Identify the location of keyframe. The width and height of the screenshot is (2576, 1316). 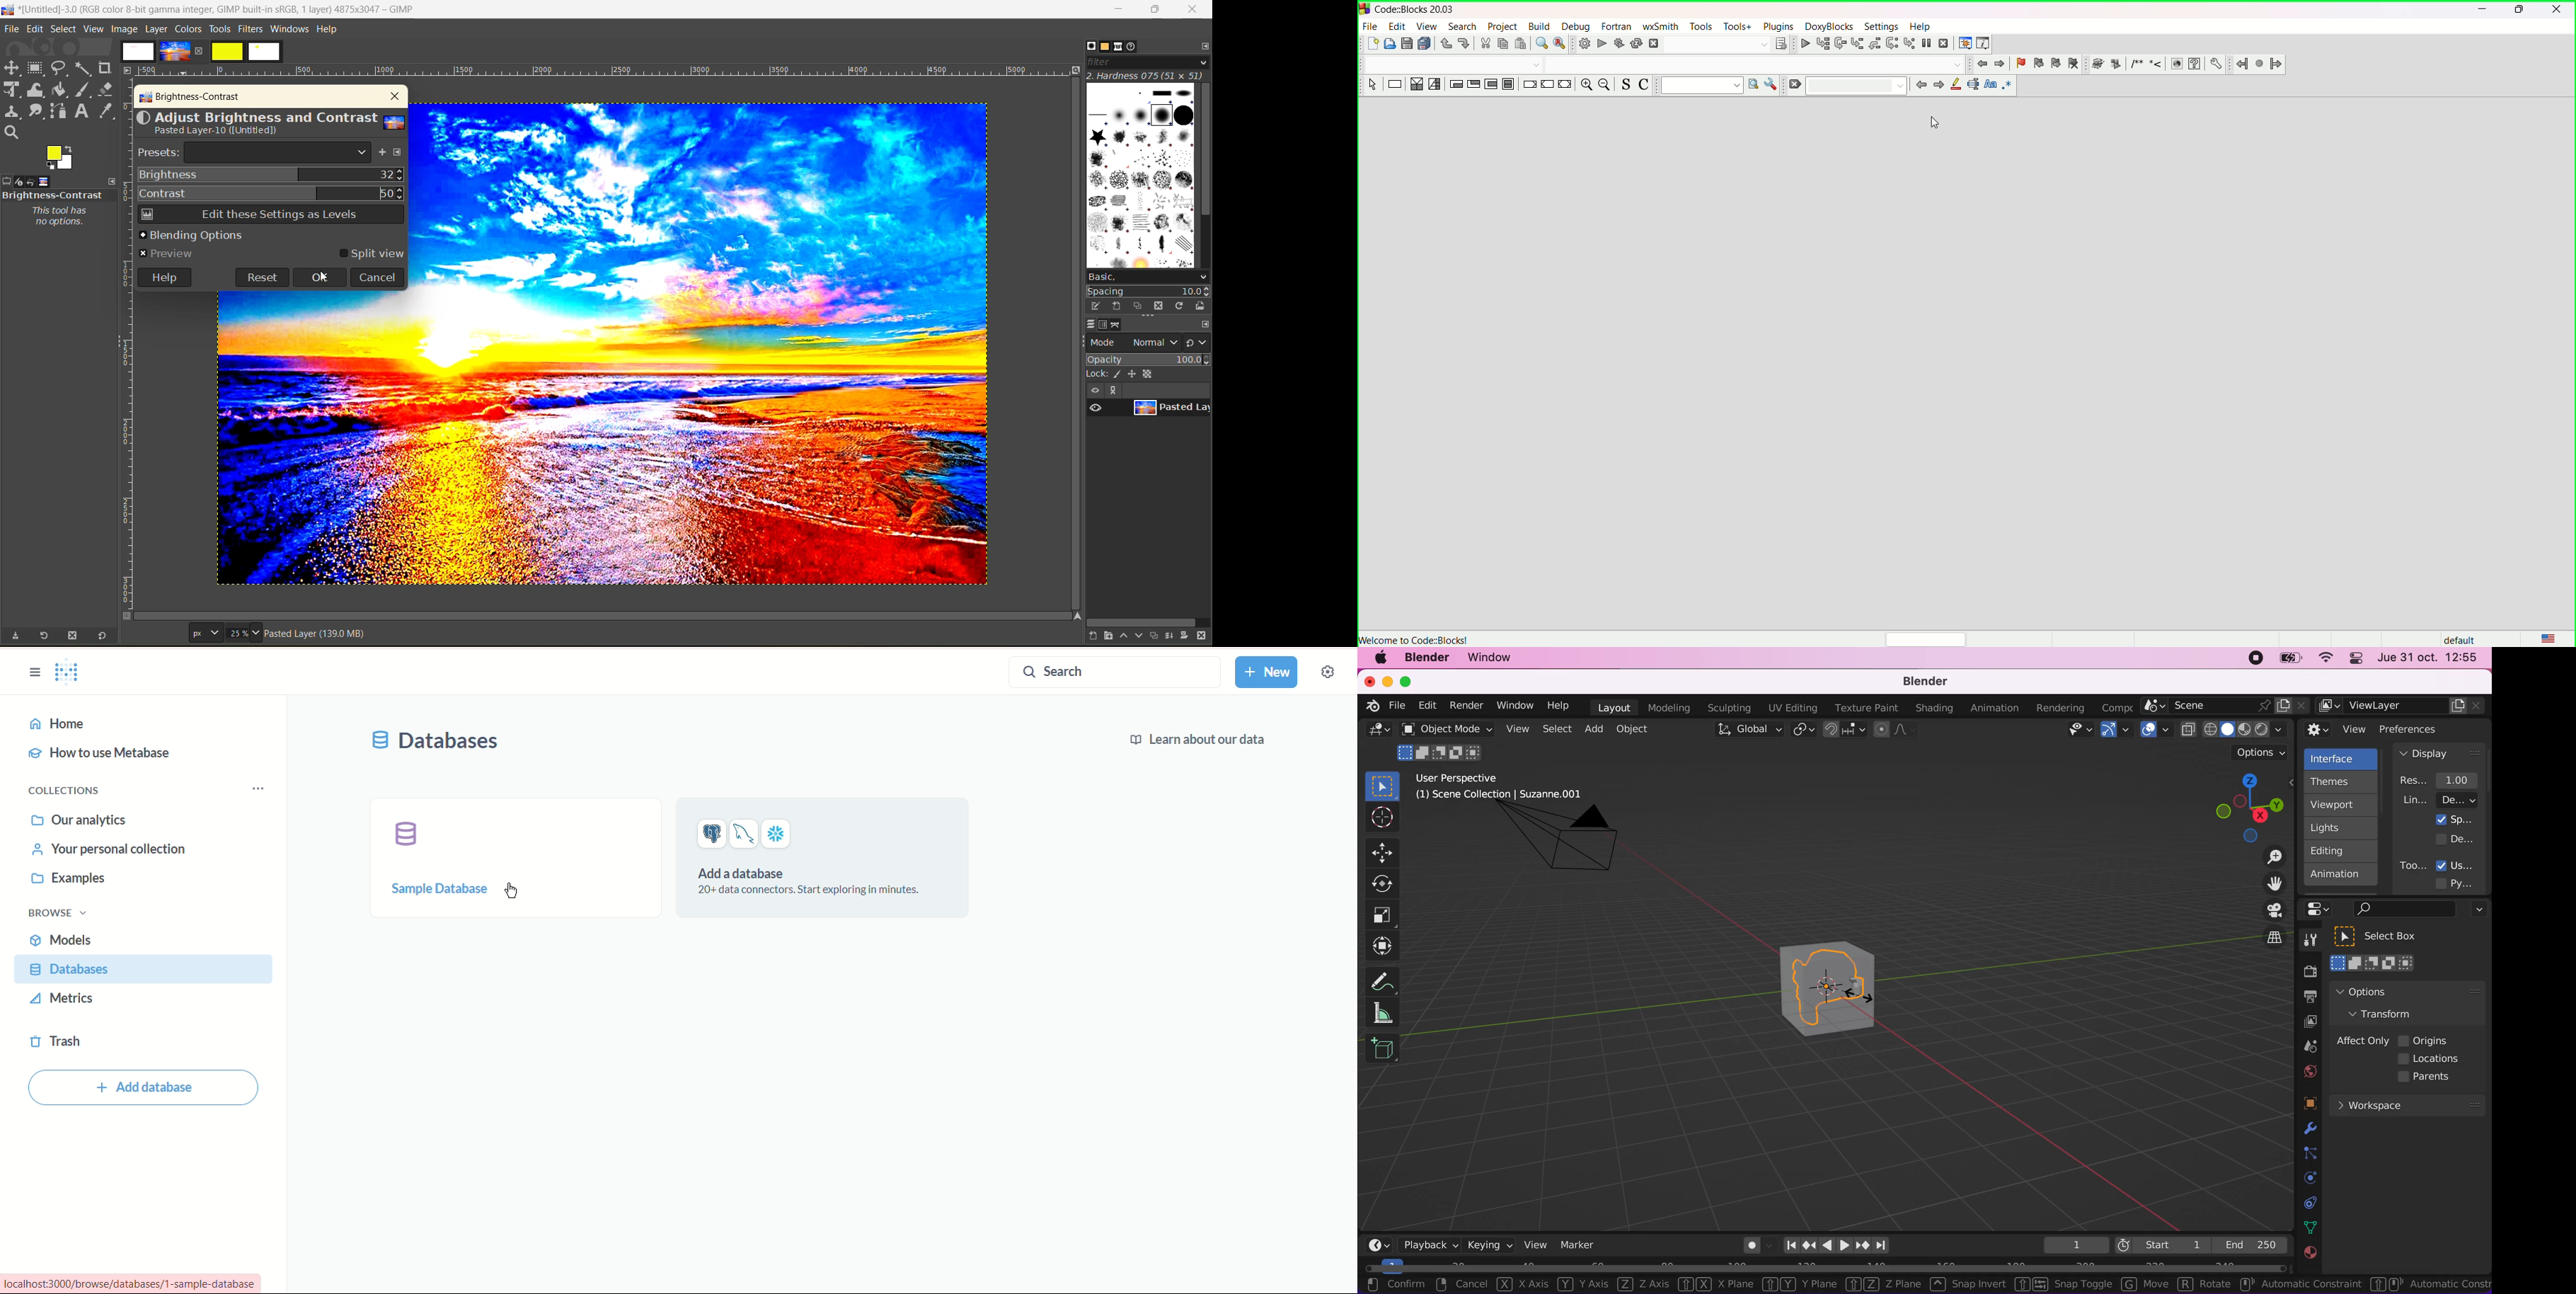
(2075, 1246).